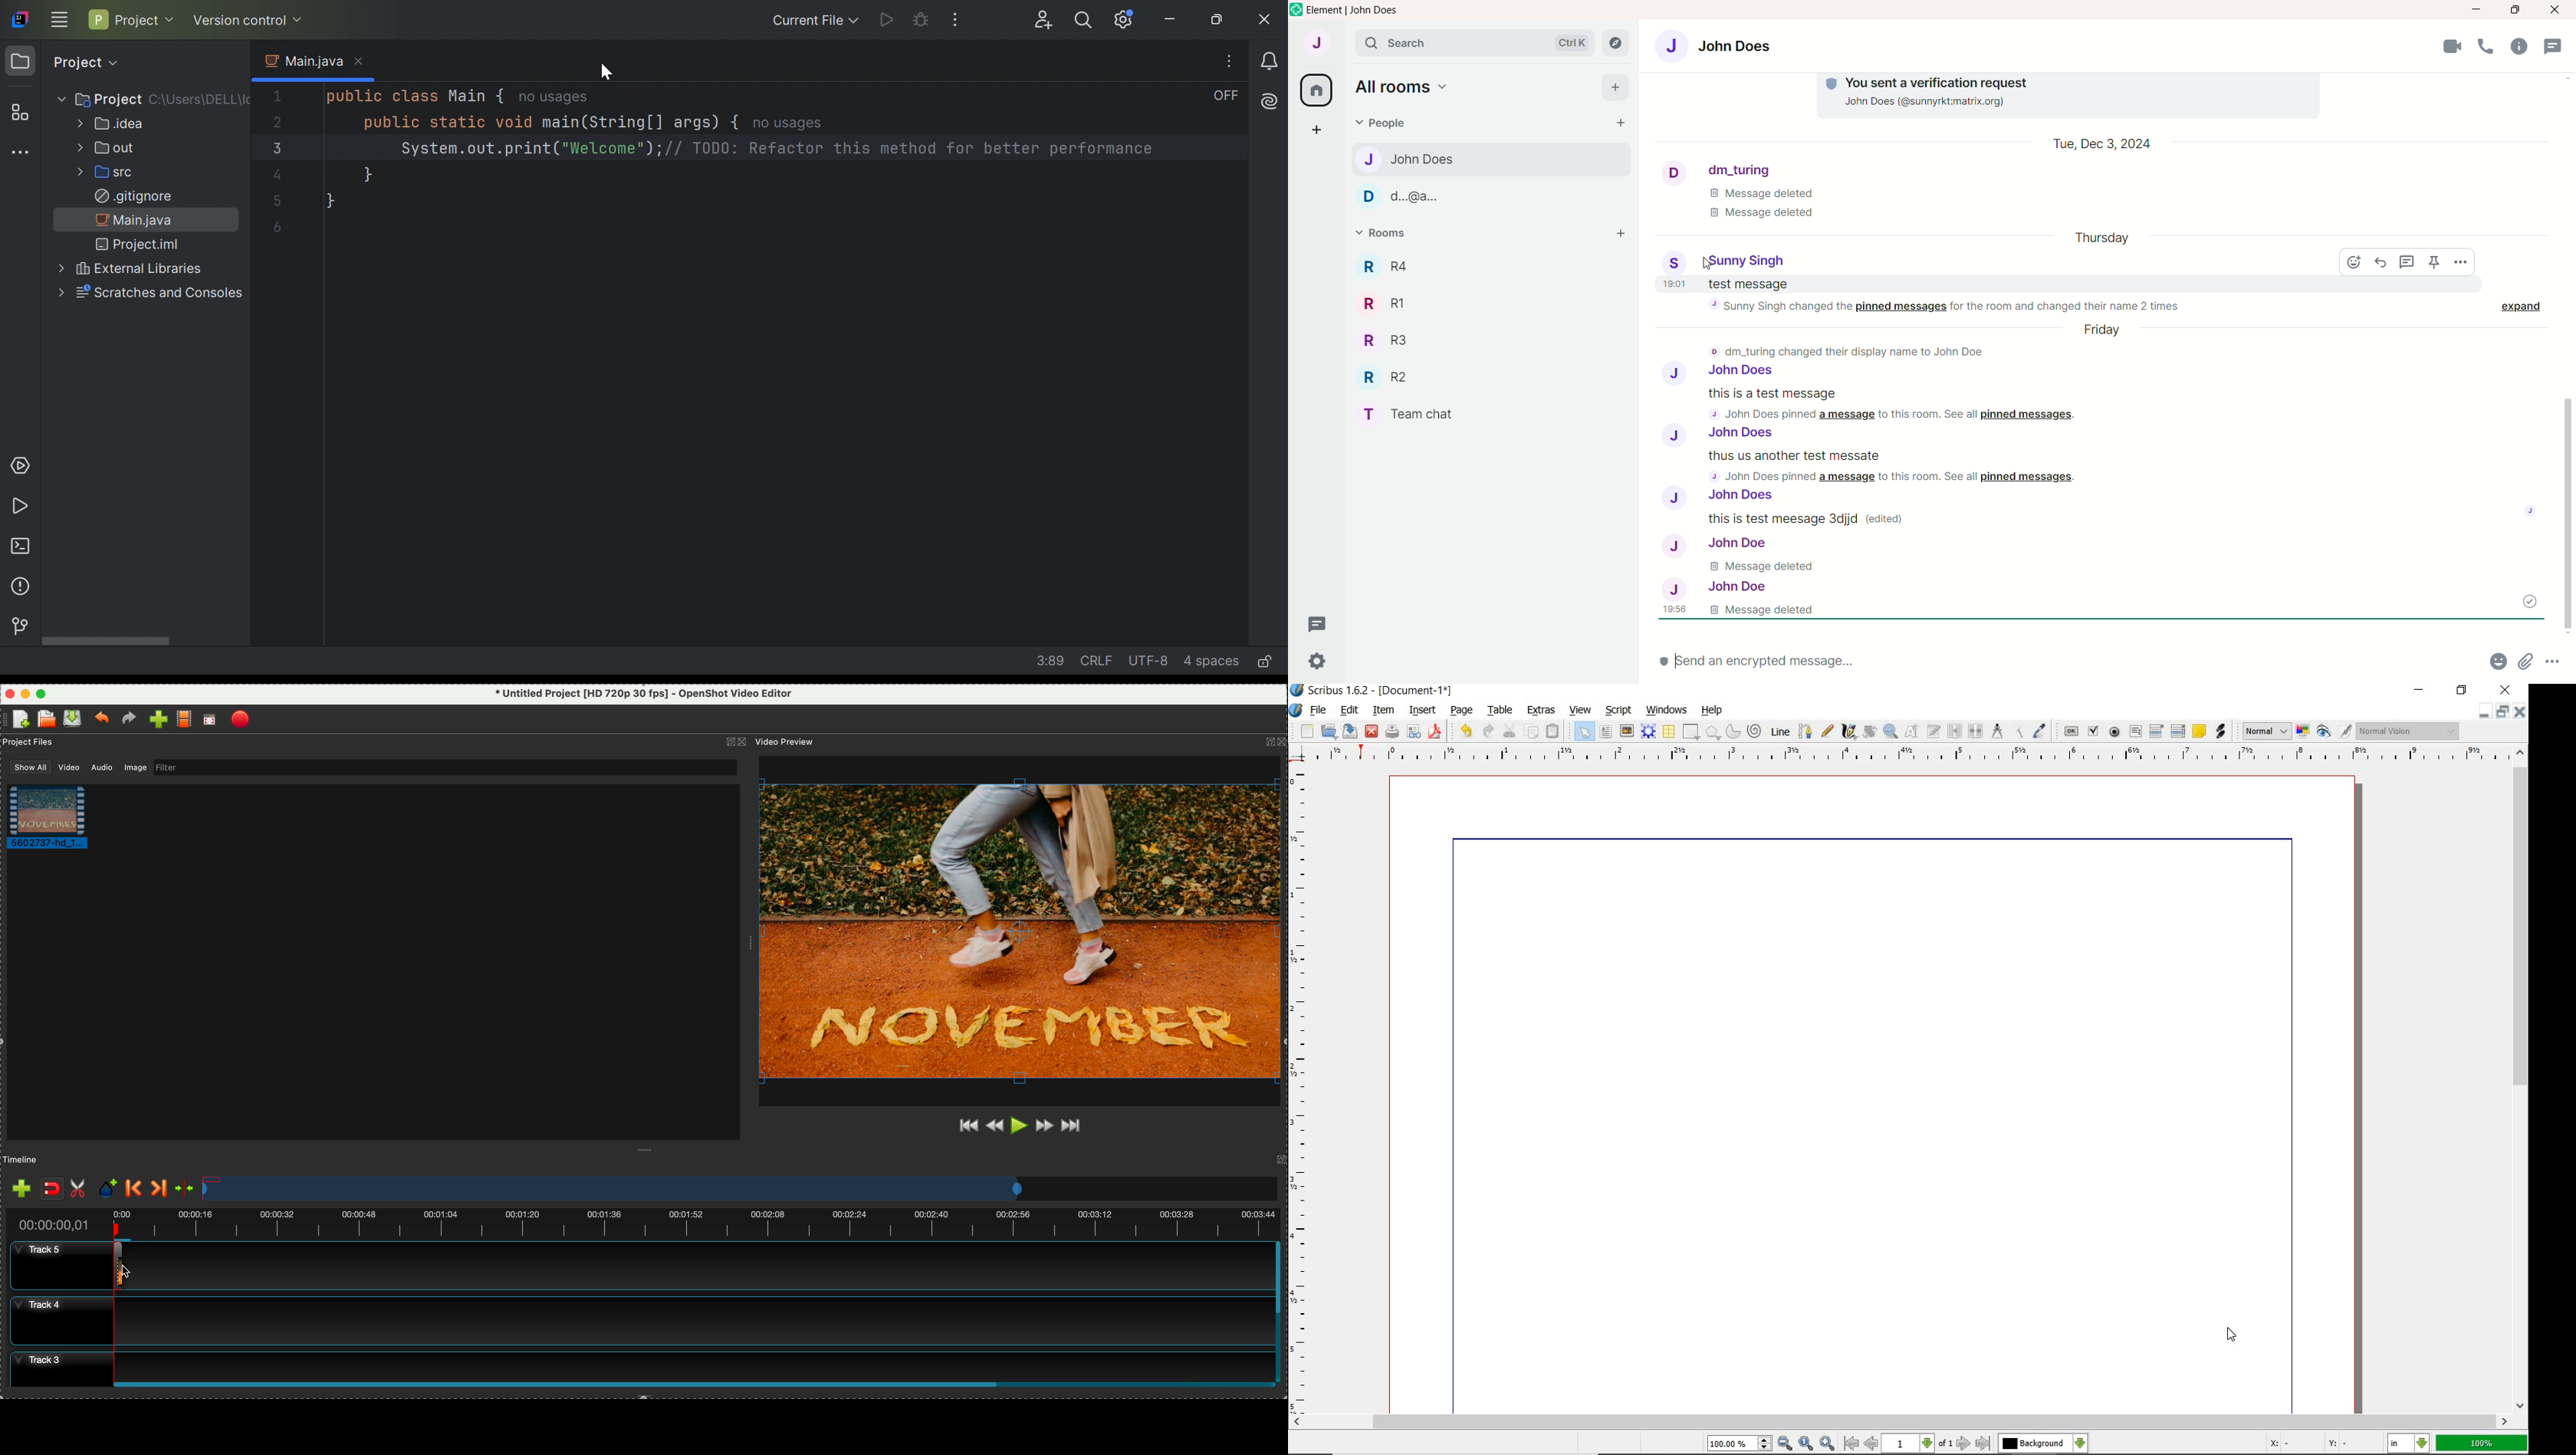 The image size is (2576, 1456). I want to click on Cursor, so click(114, 1267).